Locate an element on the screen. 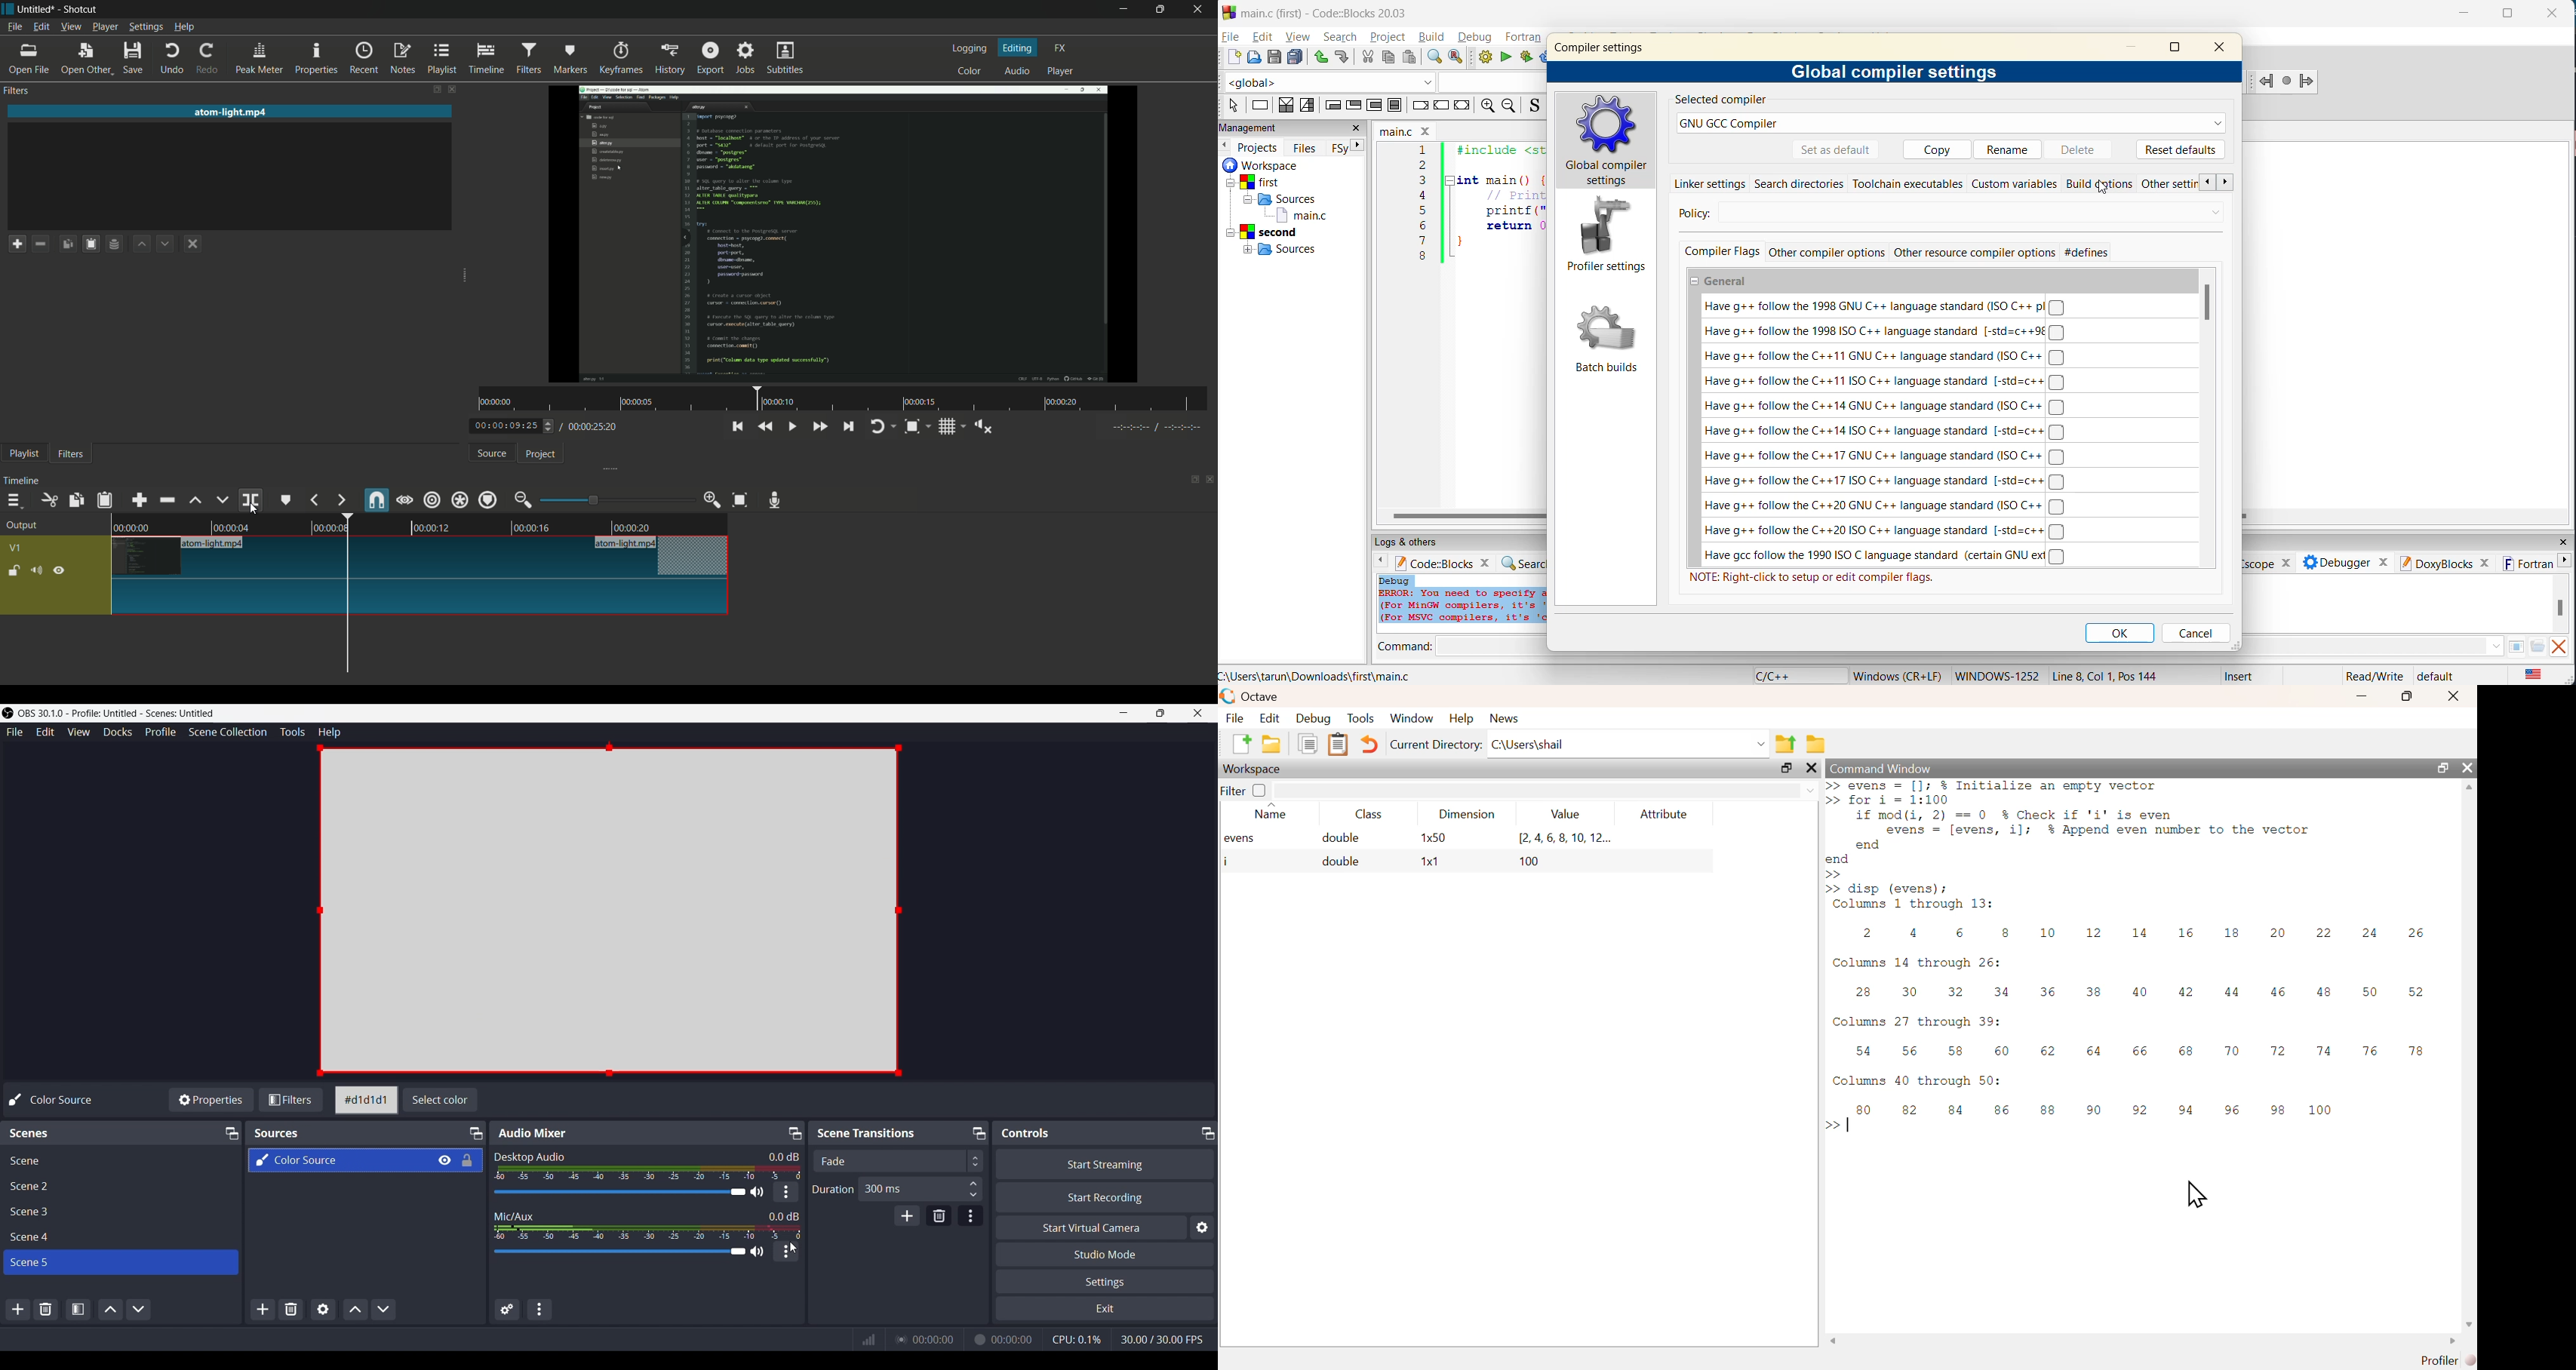 This screenshot has width=2576, height=1372. v1 is located at coordinates (15, 548).